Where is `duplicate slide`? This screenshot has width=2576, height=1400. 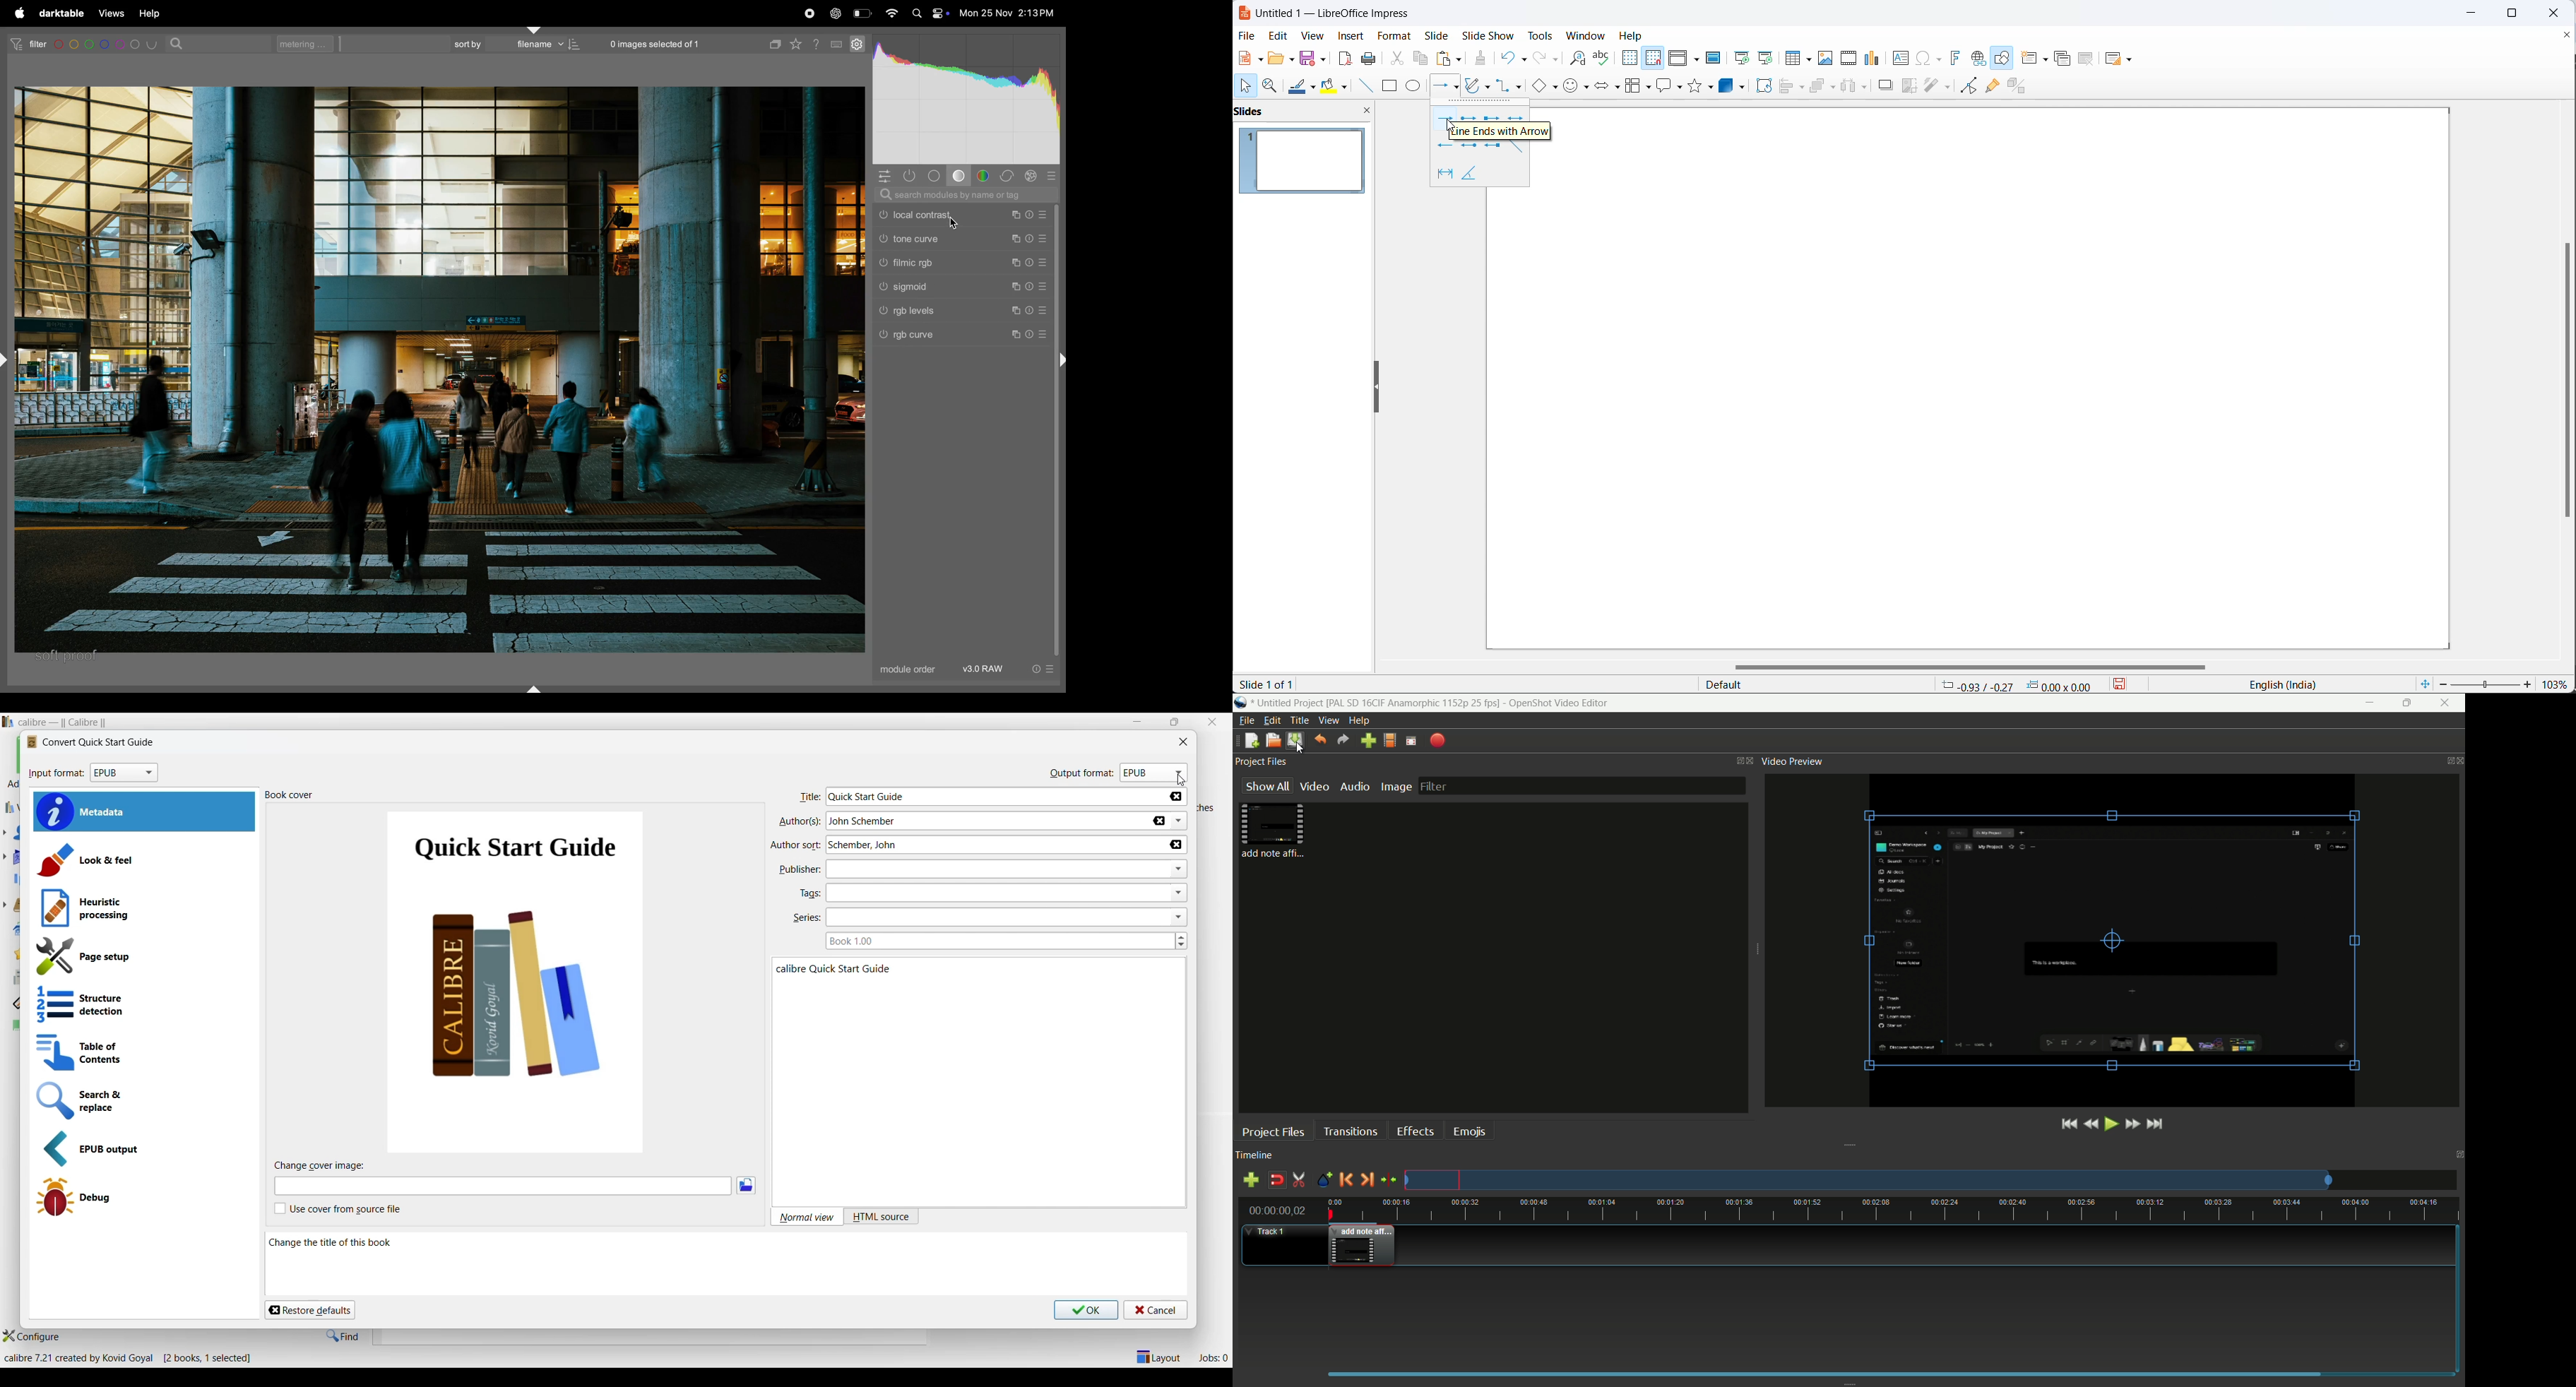 duplicate slide is located at coordinates (2060, 60).